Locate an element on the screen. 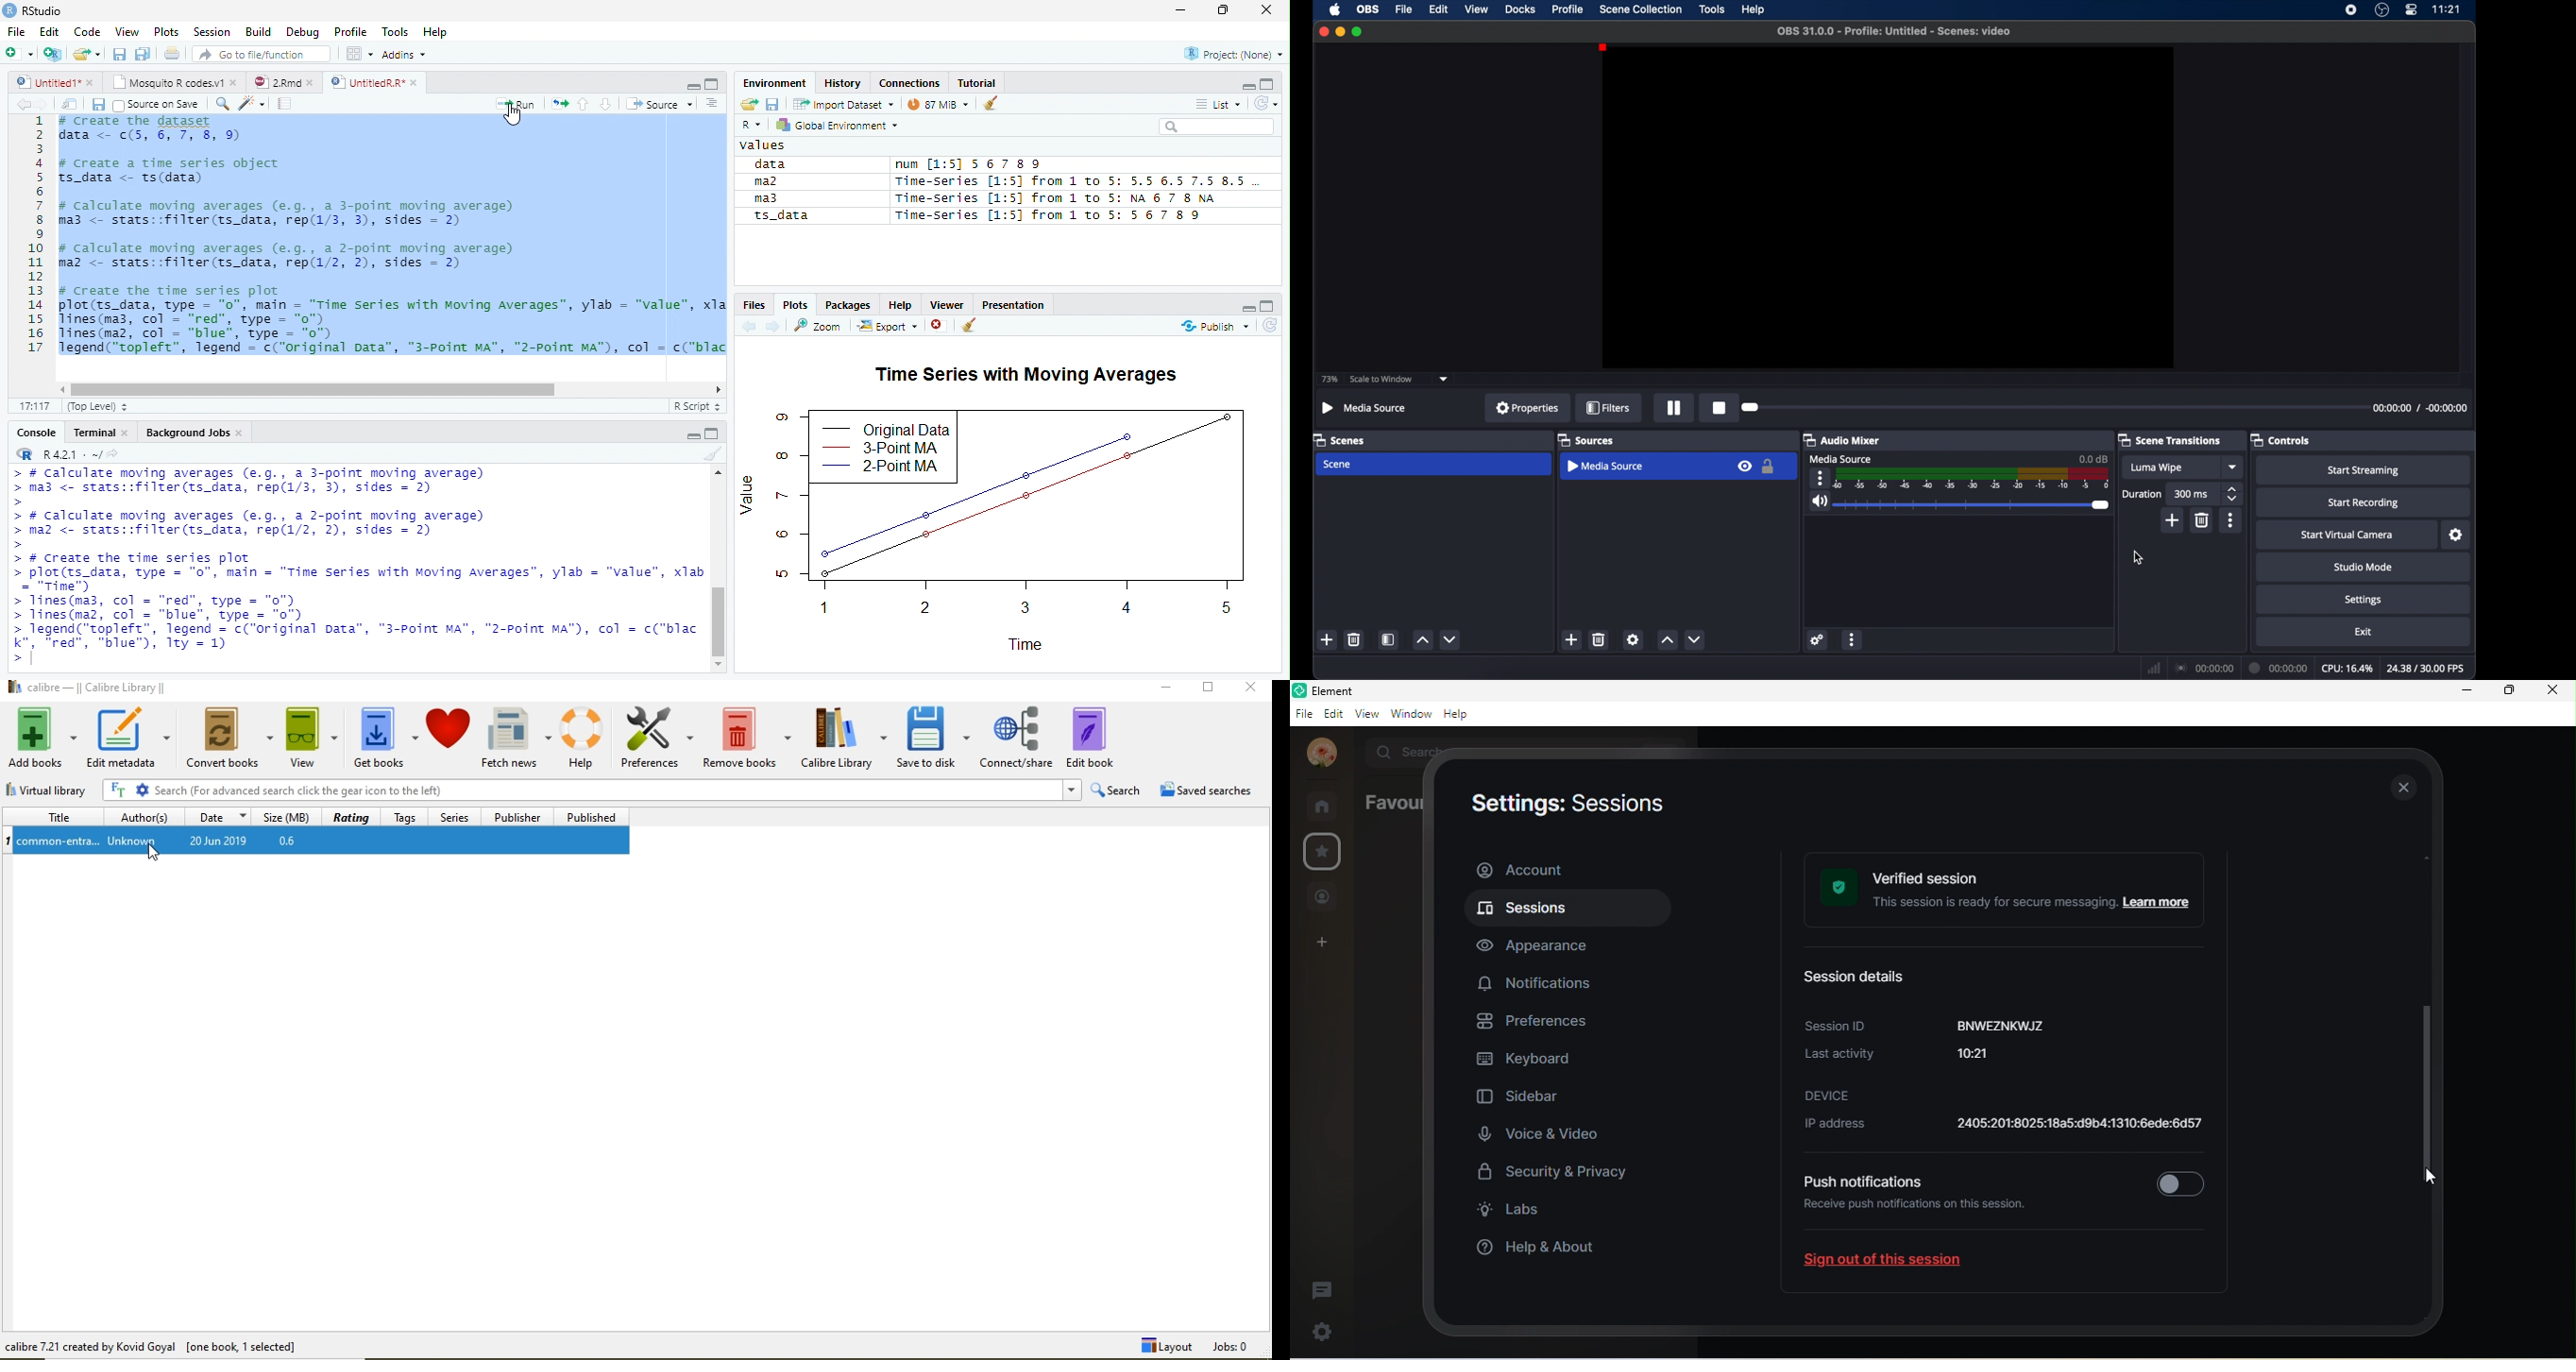 The height and width of the screenshot is (1372, 2576). Plots is located at coordinates (793, 307).